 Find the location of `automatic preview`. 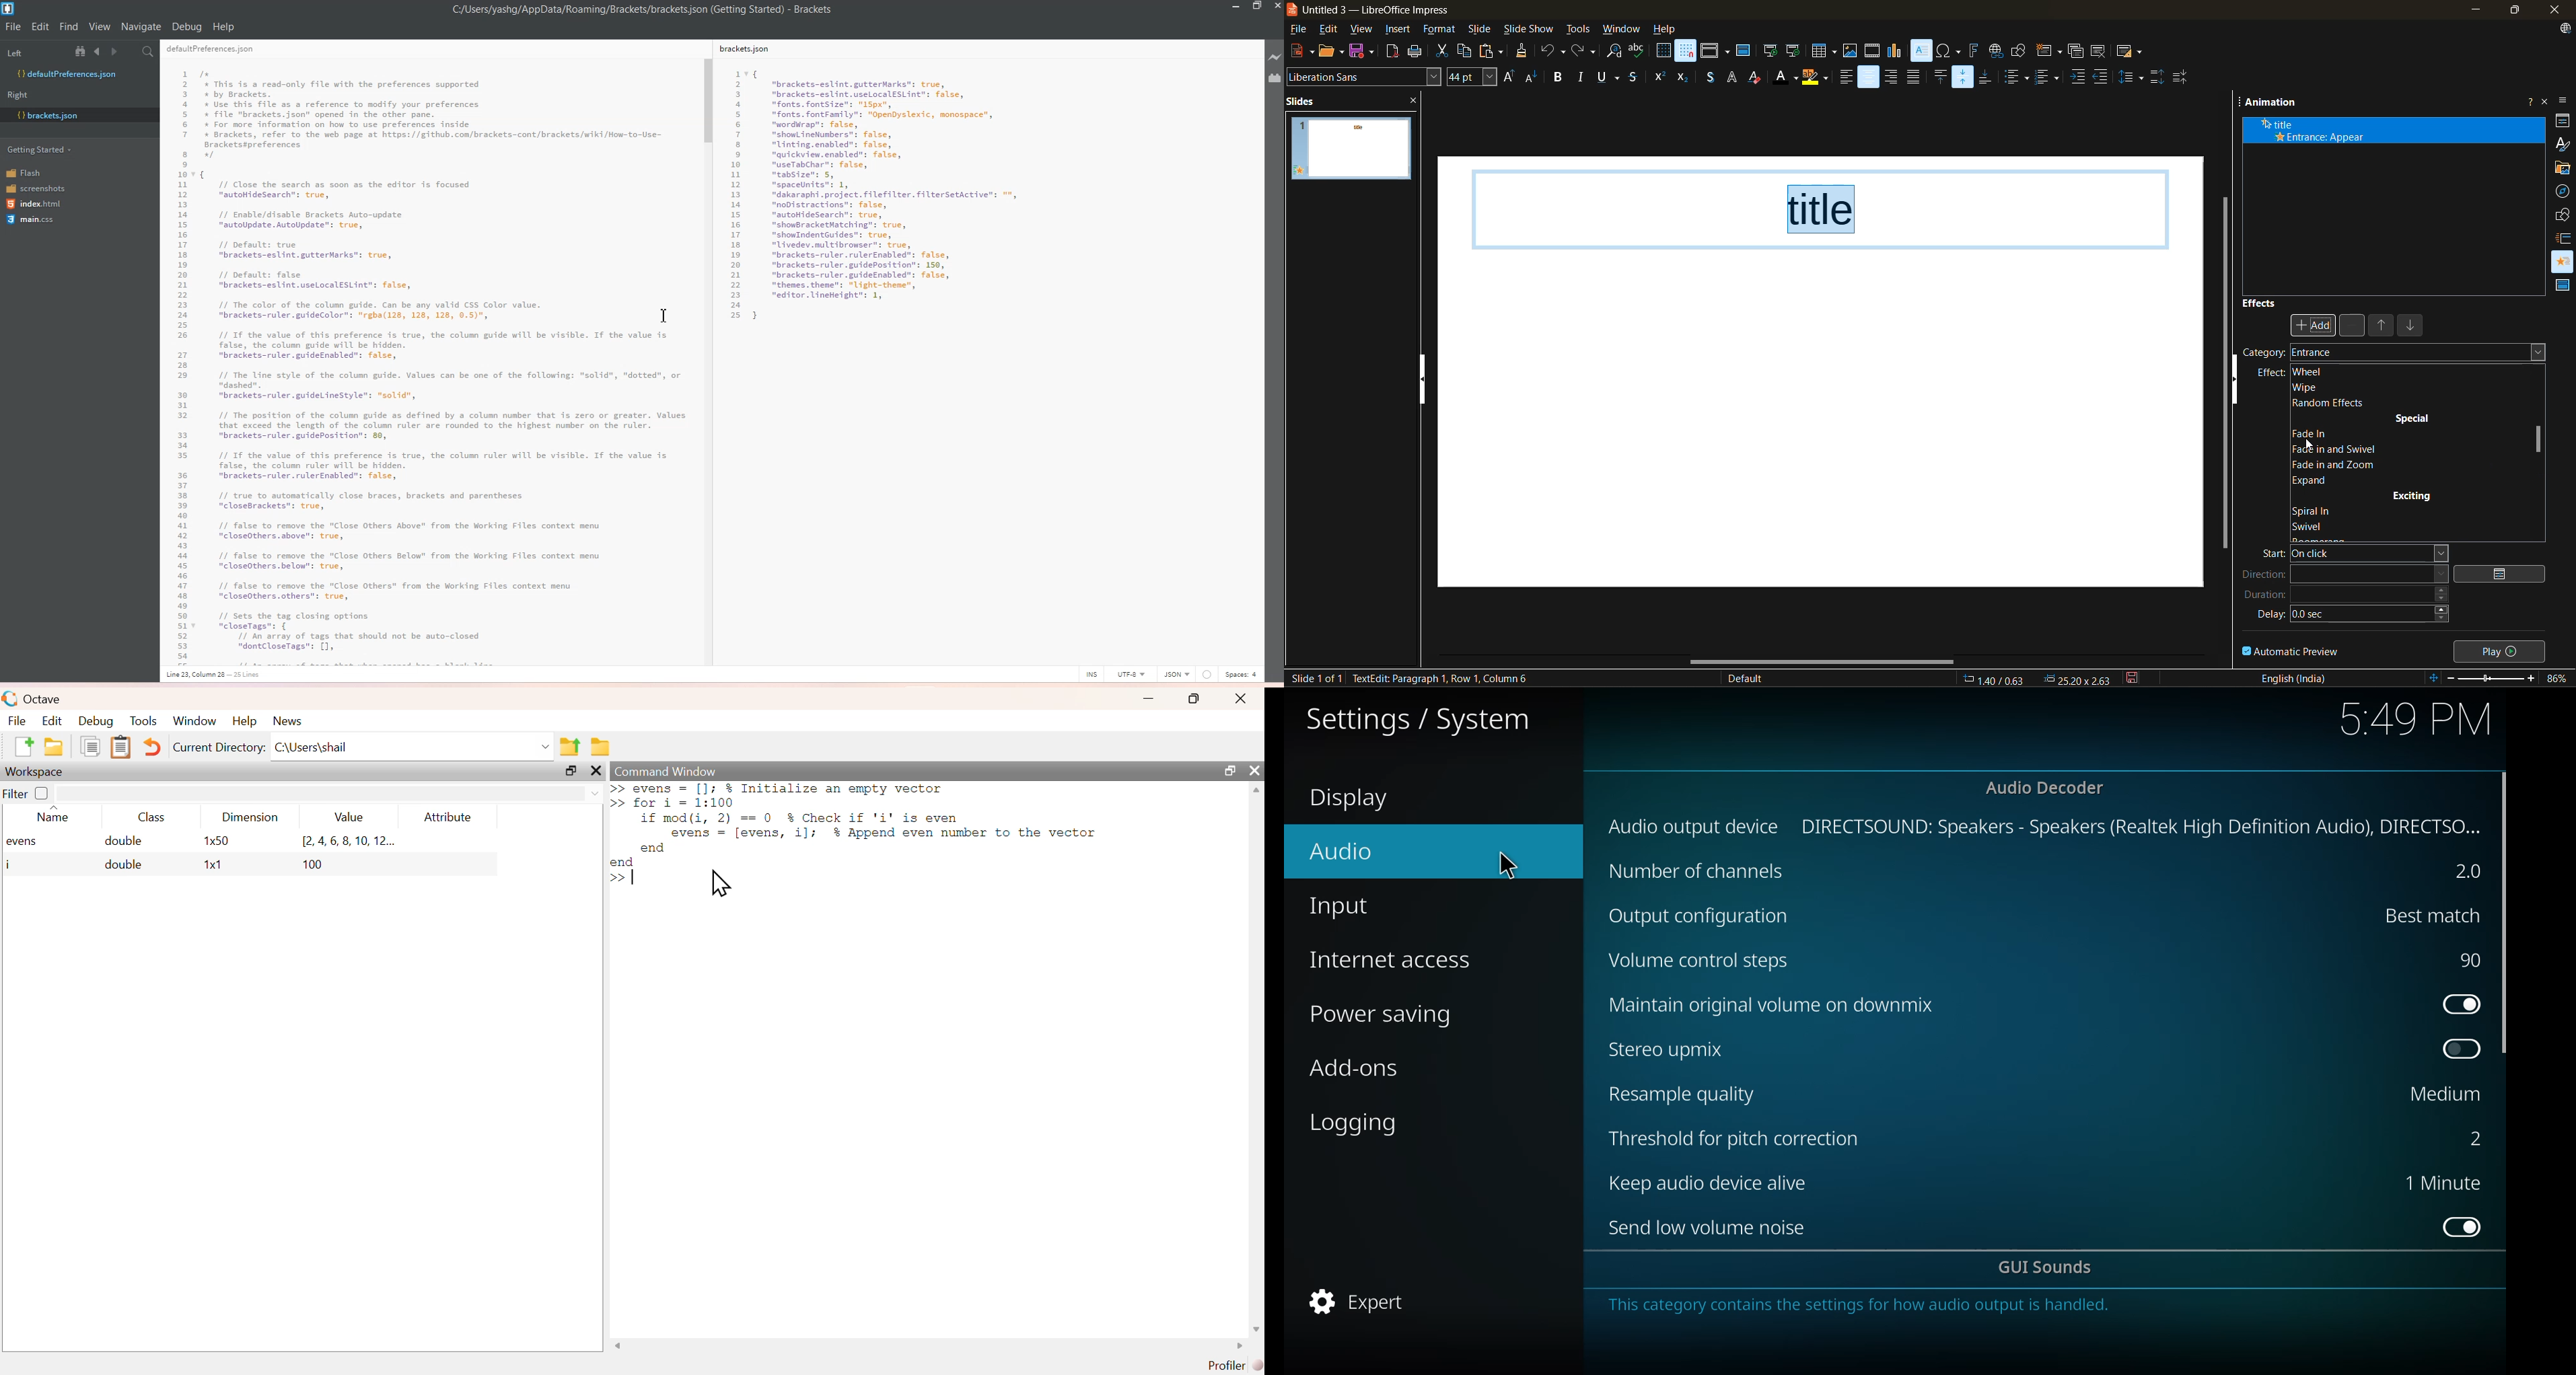

automatic preview is located at coordinates (2291, 651).